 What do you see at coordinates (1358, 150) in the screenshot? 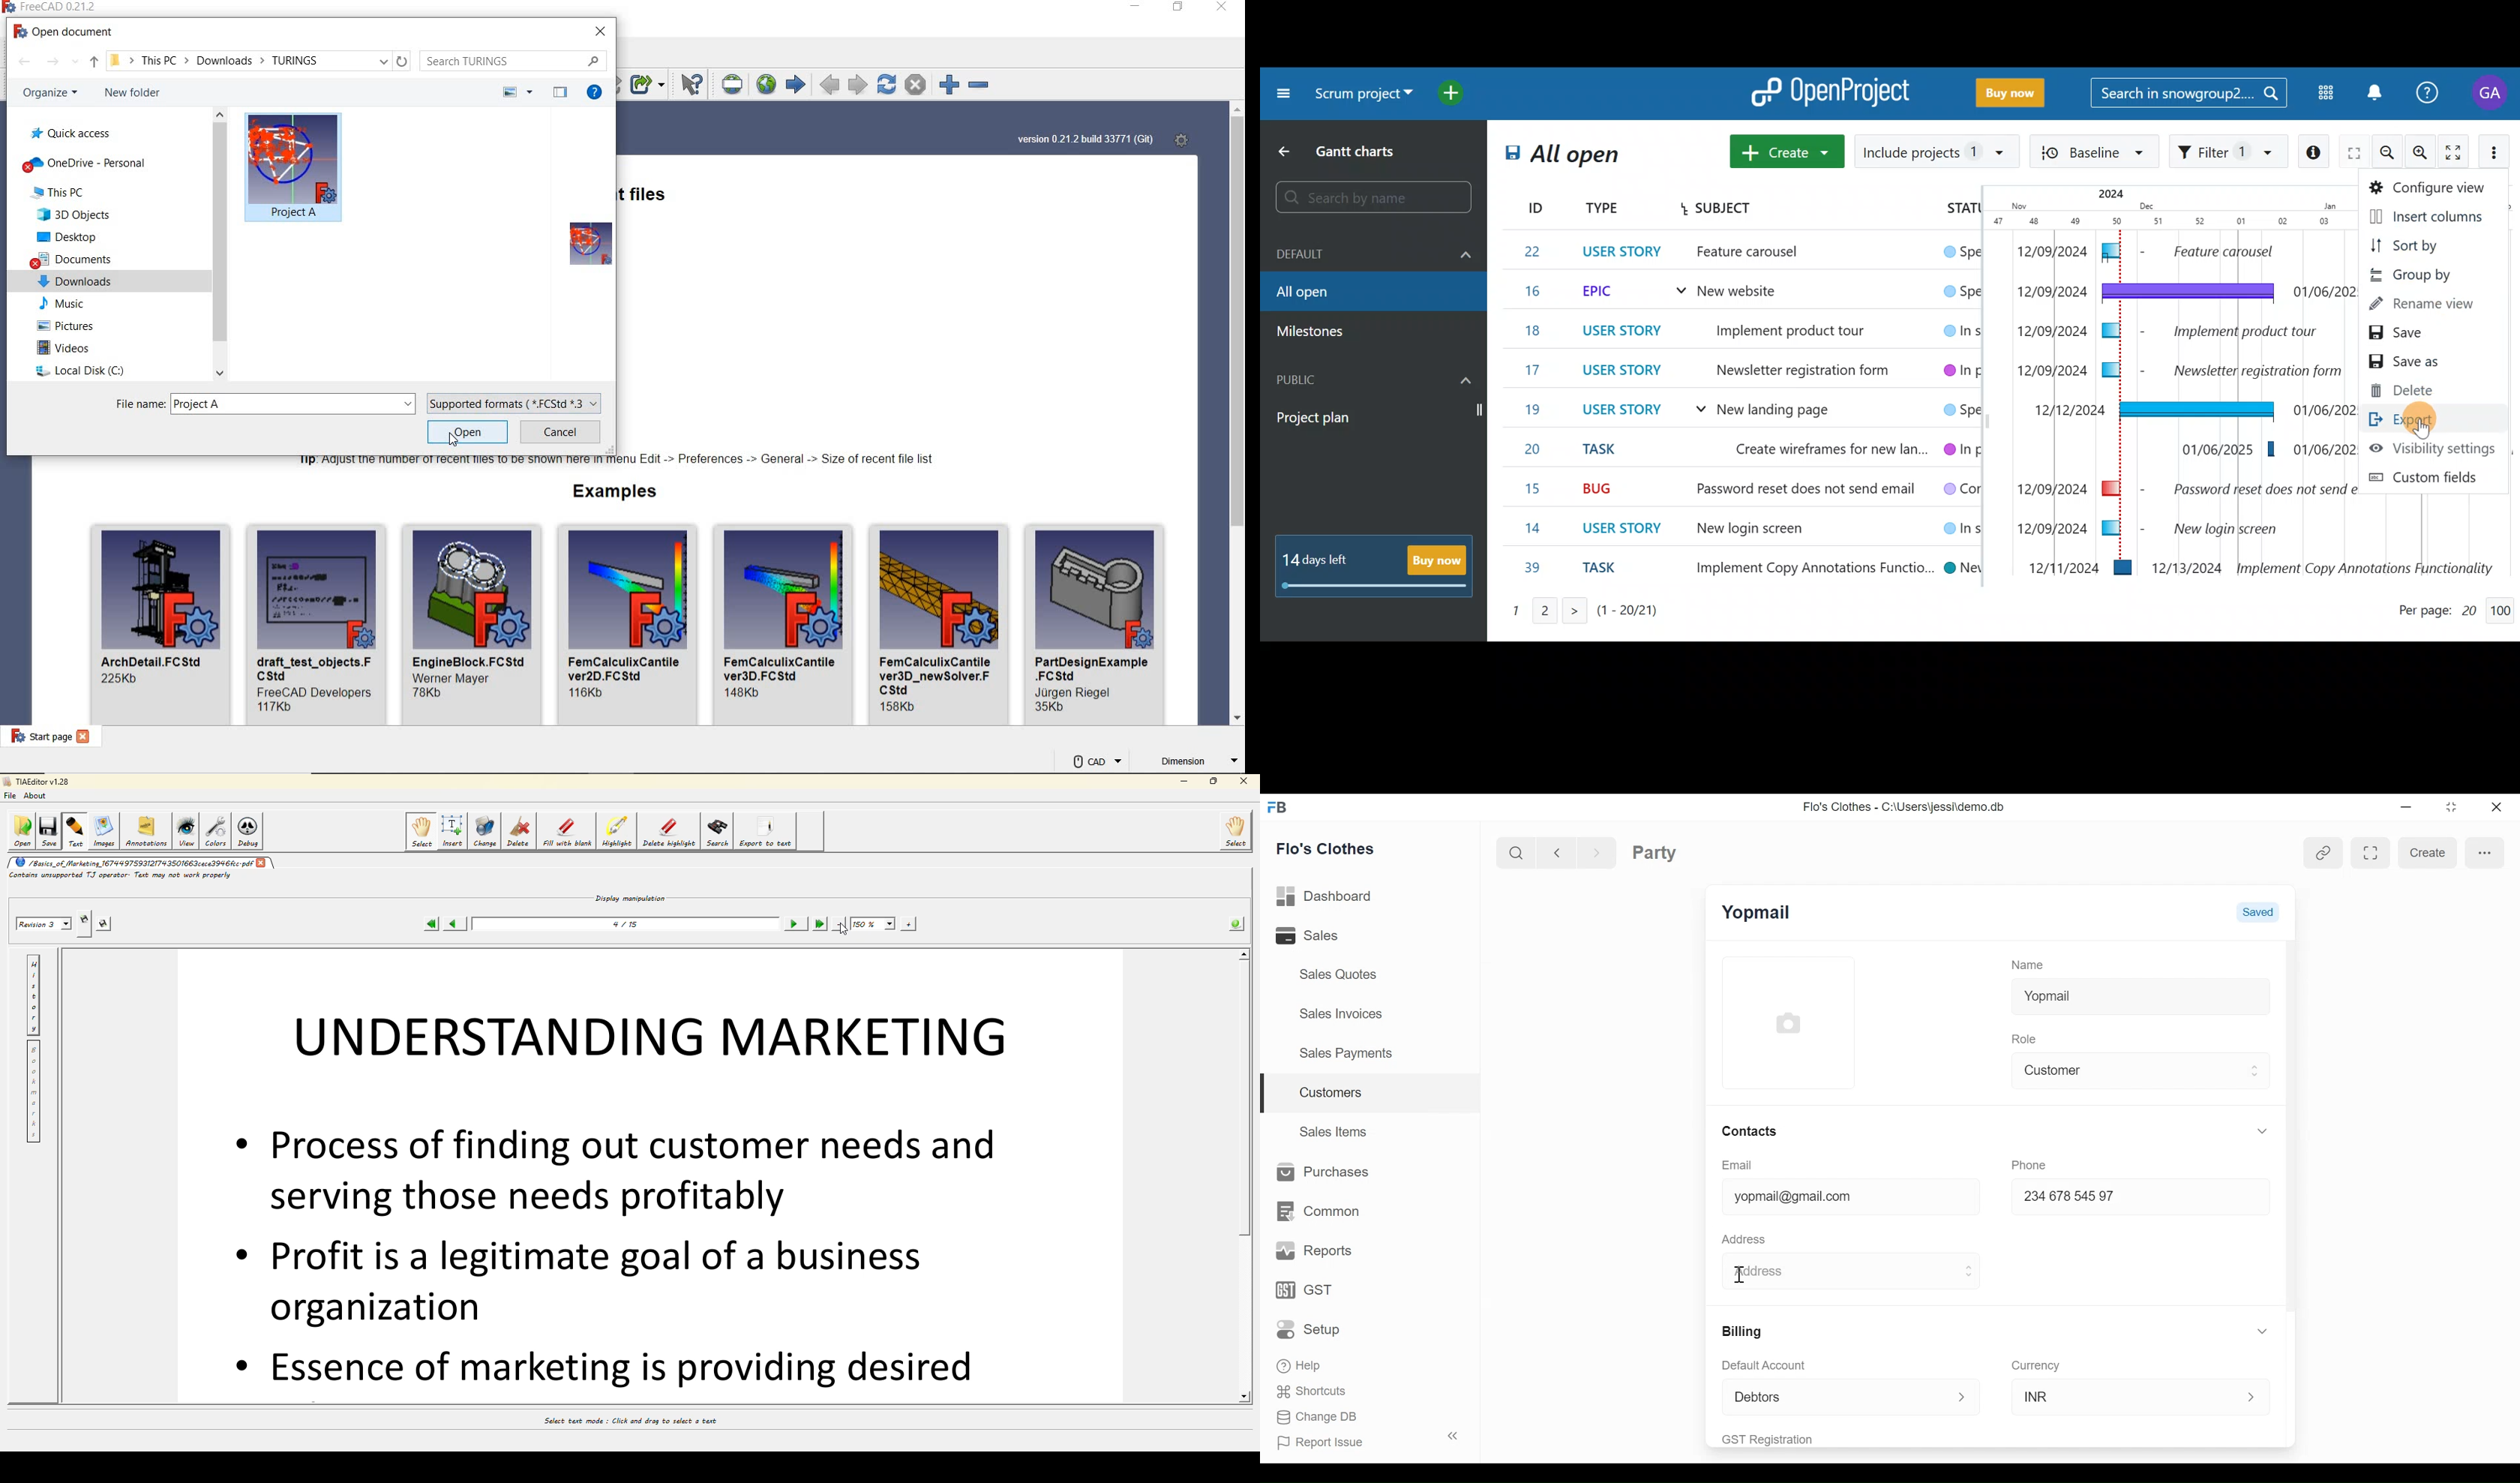
I see `Gantt charts` at bounding box center [1358, 150].